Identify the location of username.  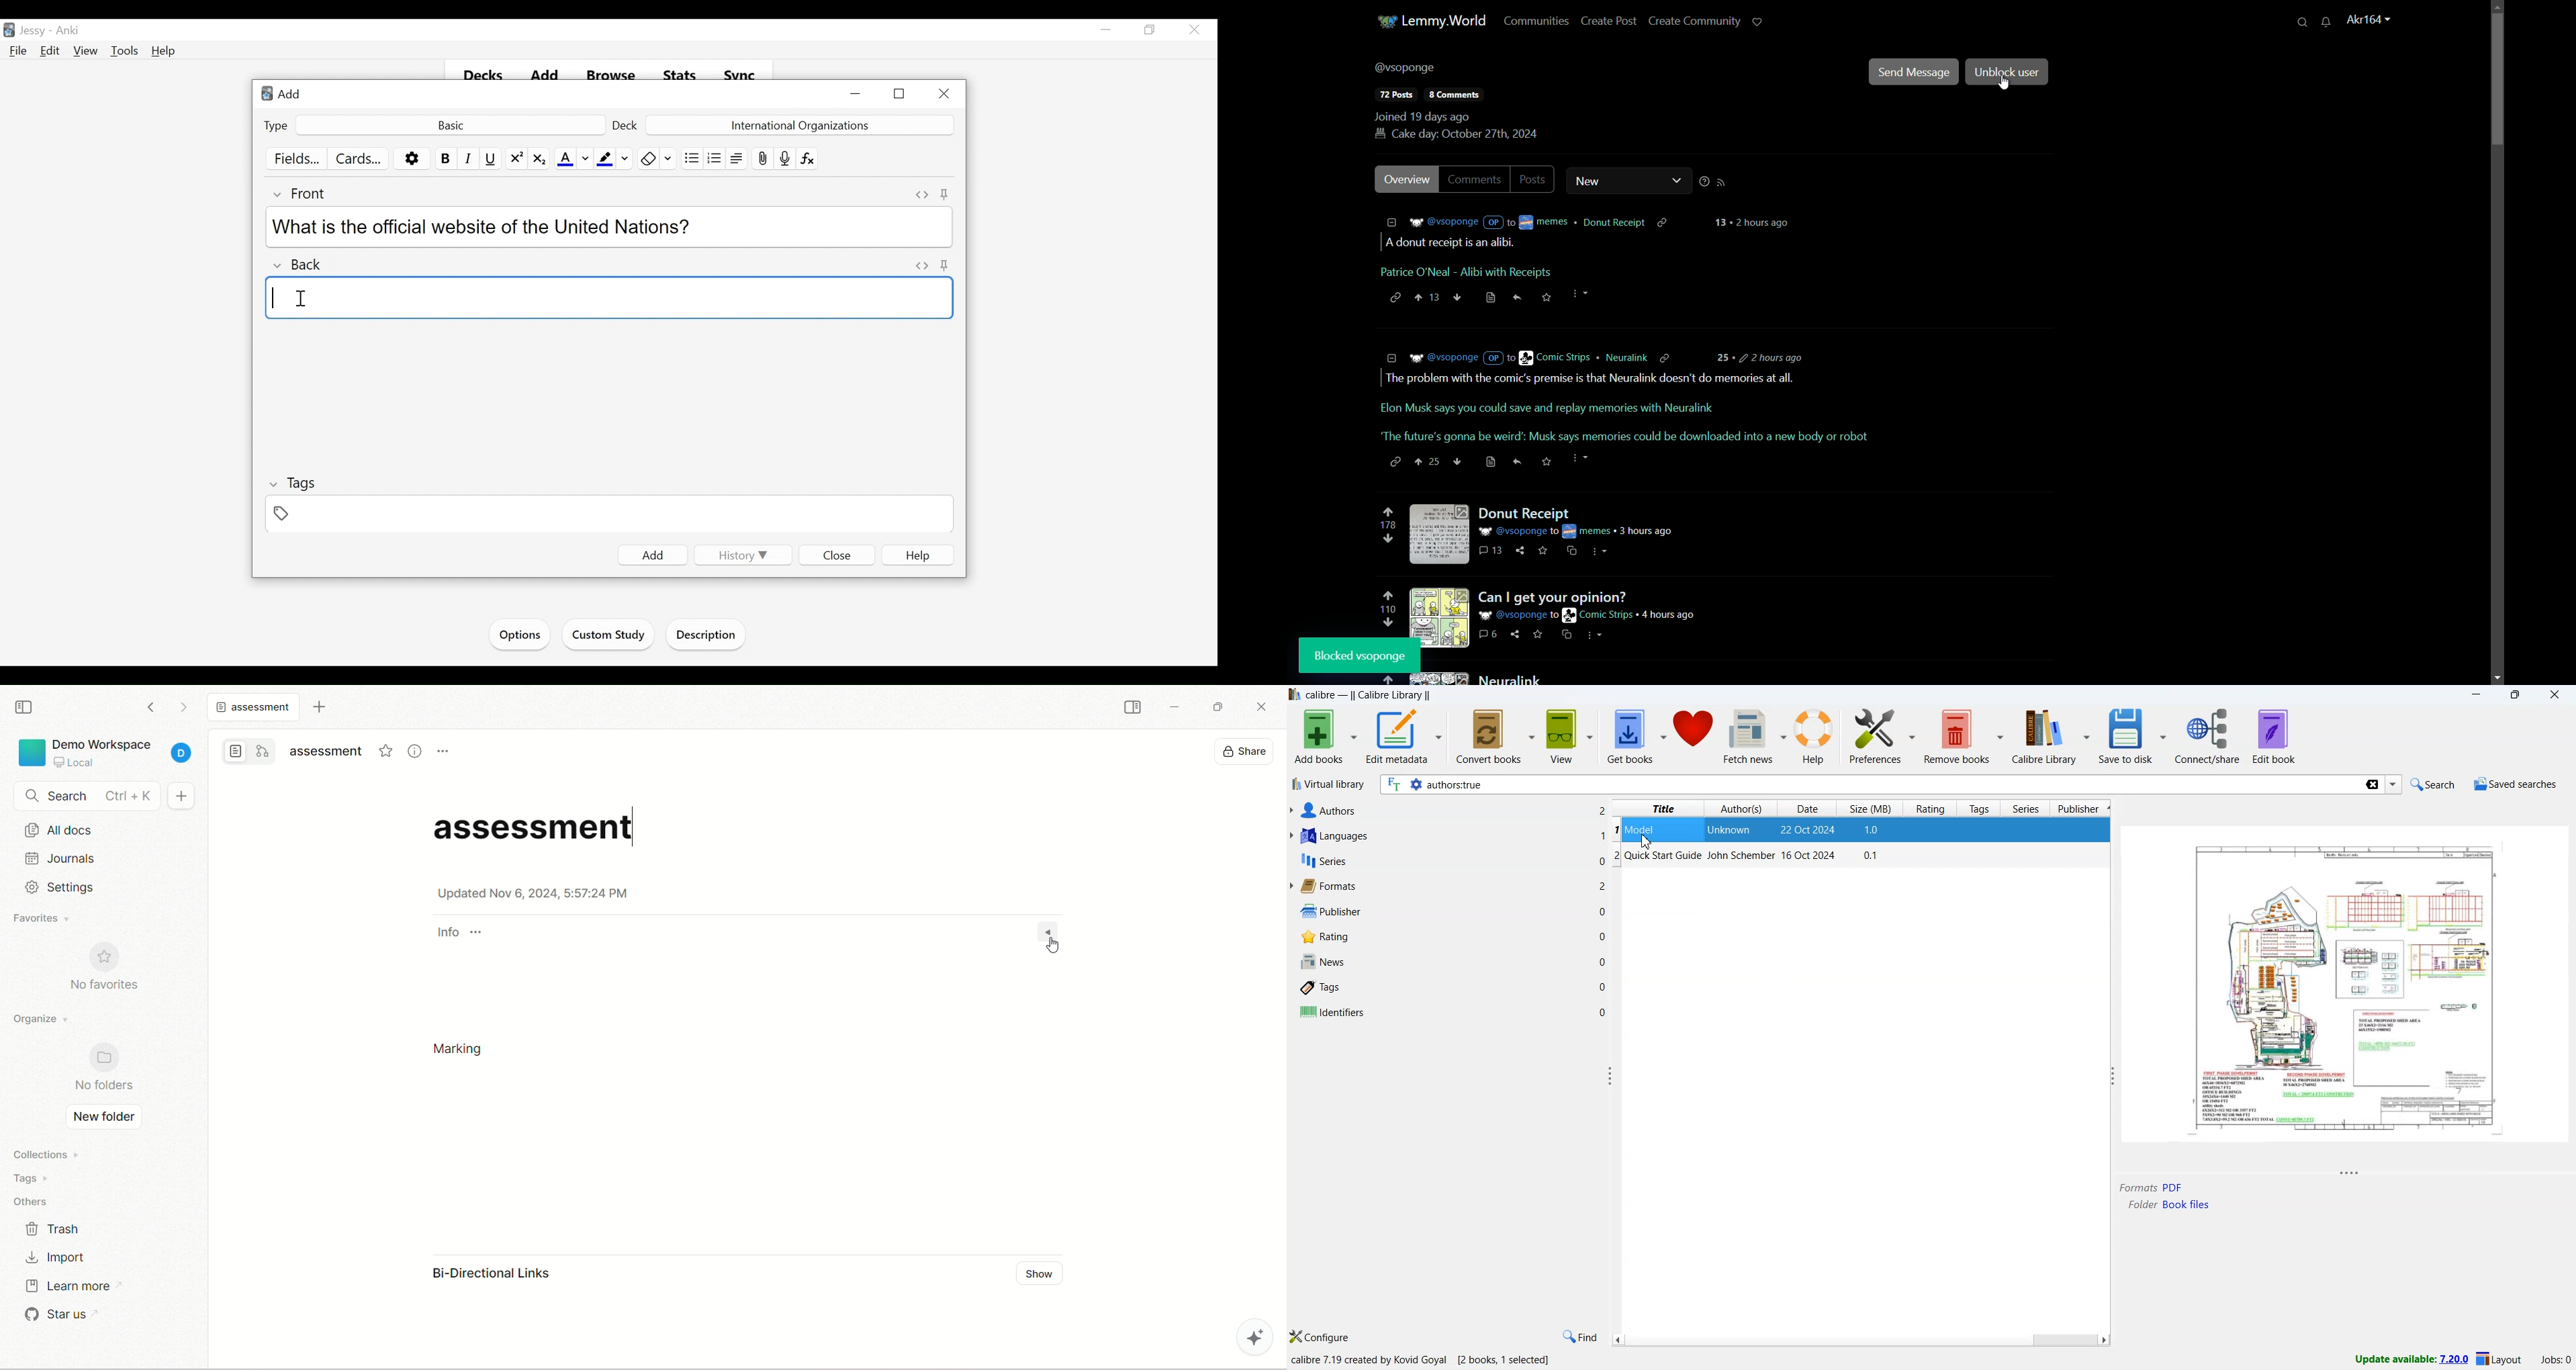
(1406, 69).